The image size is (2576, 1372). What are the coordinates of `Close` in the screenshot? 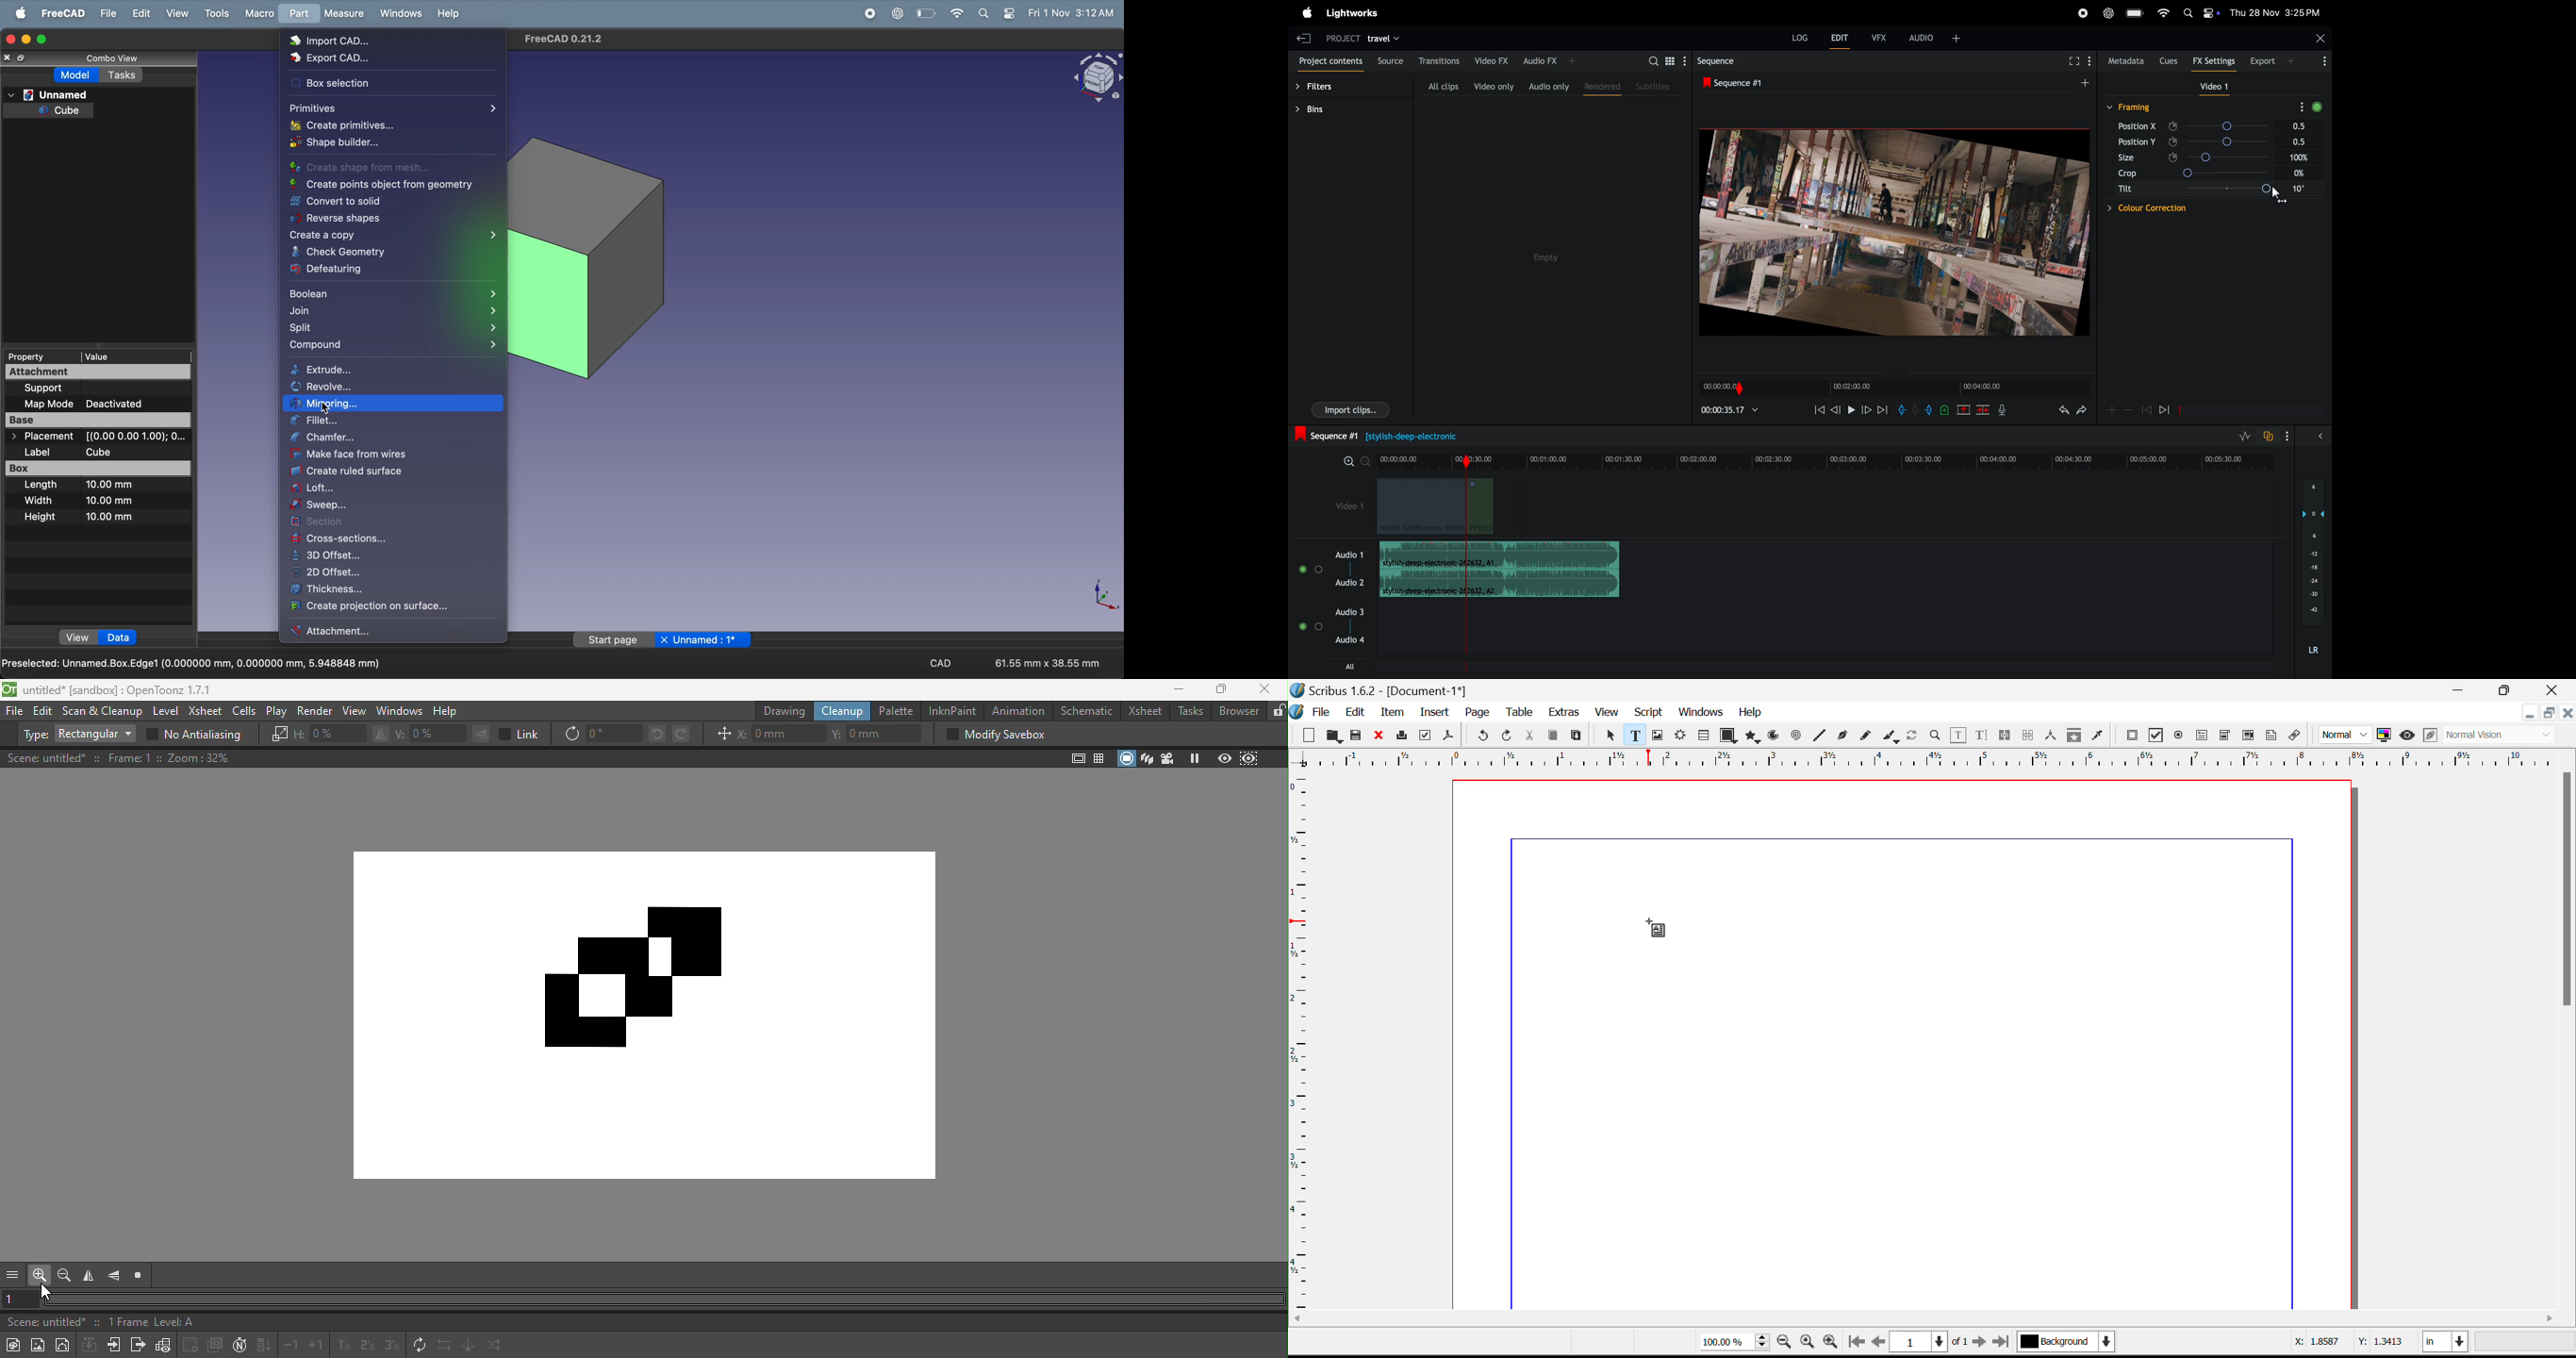 It's located at (2553, 690).